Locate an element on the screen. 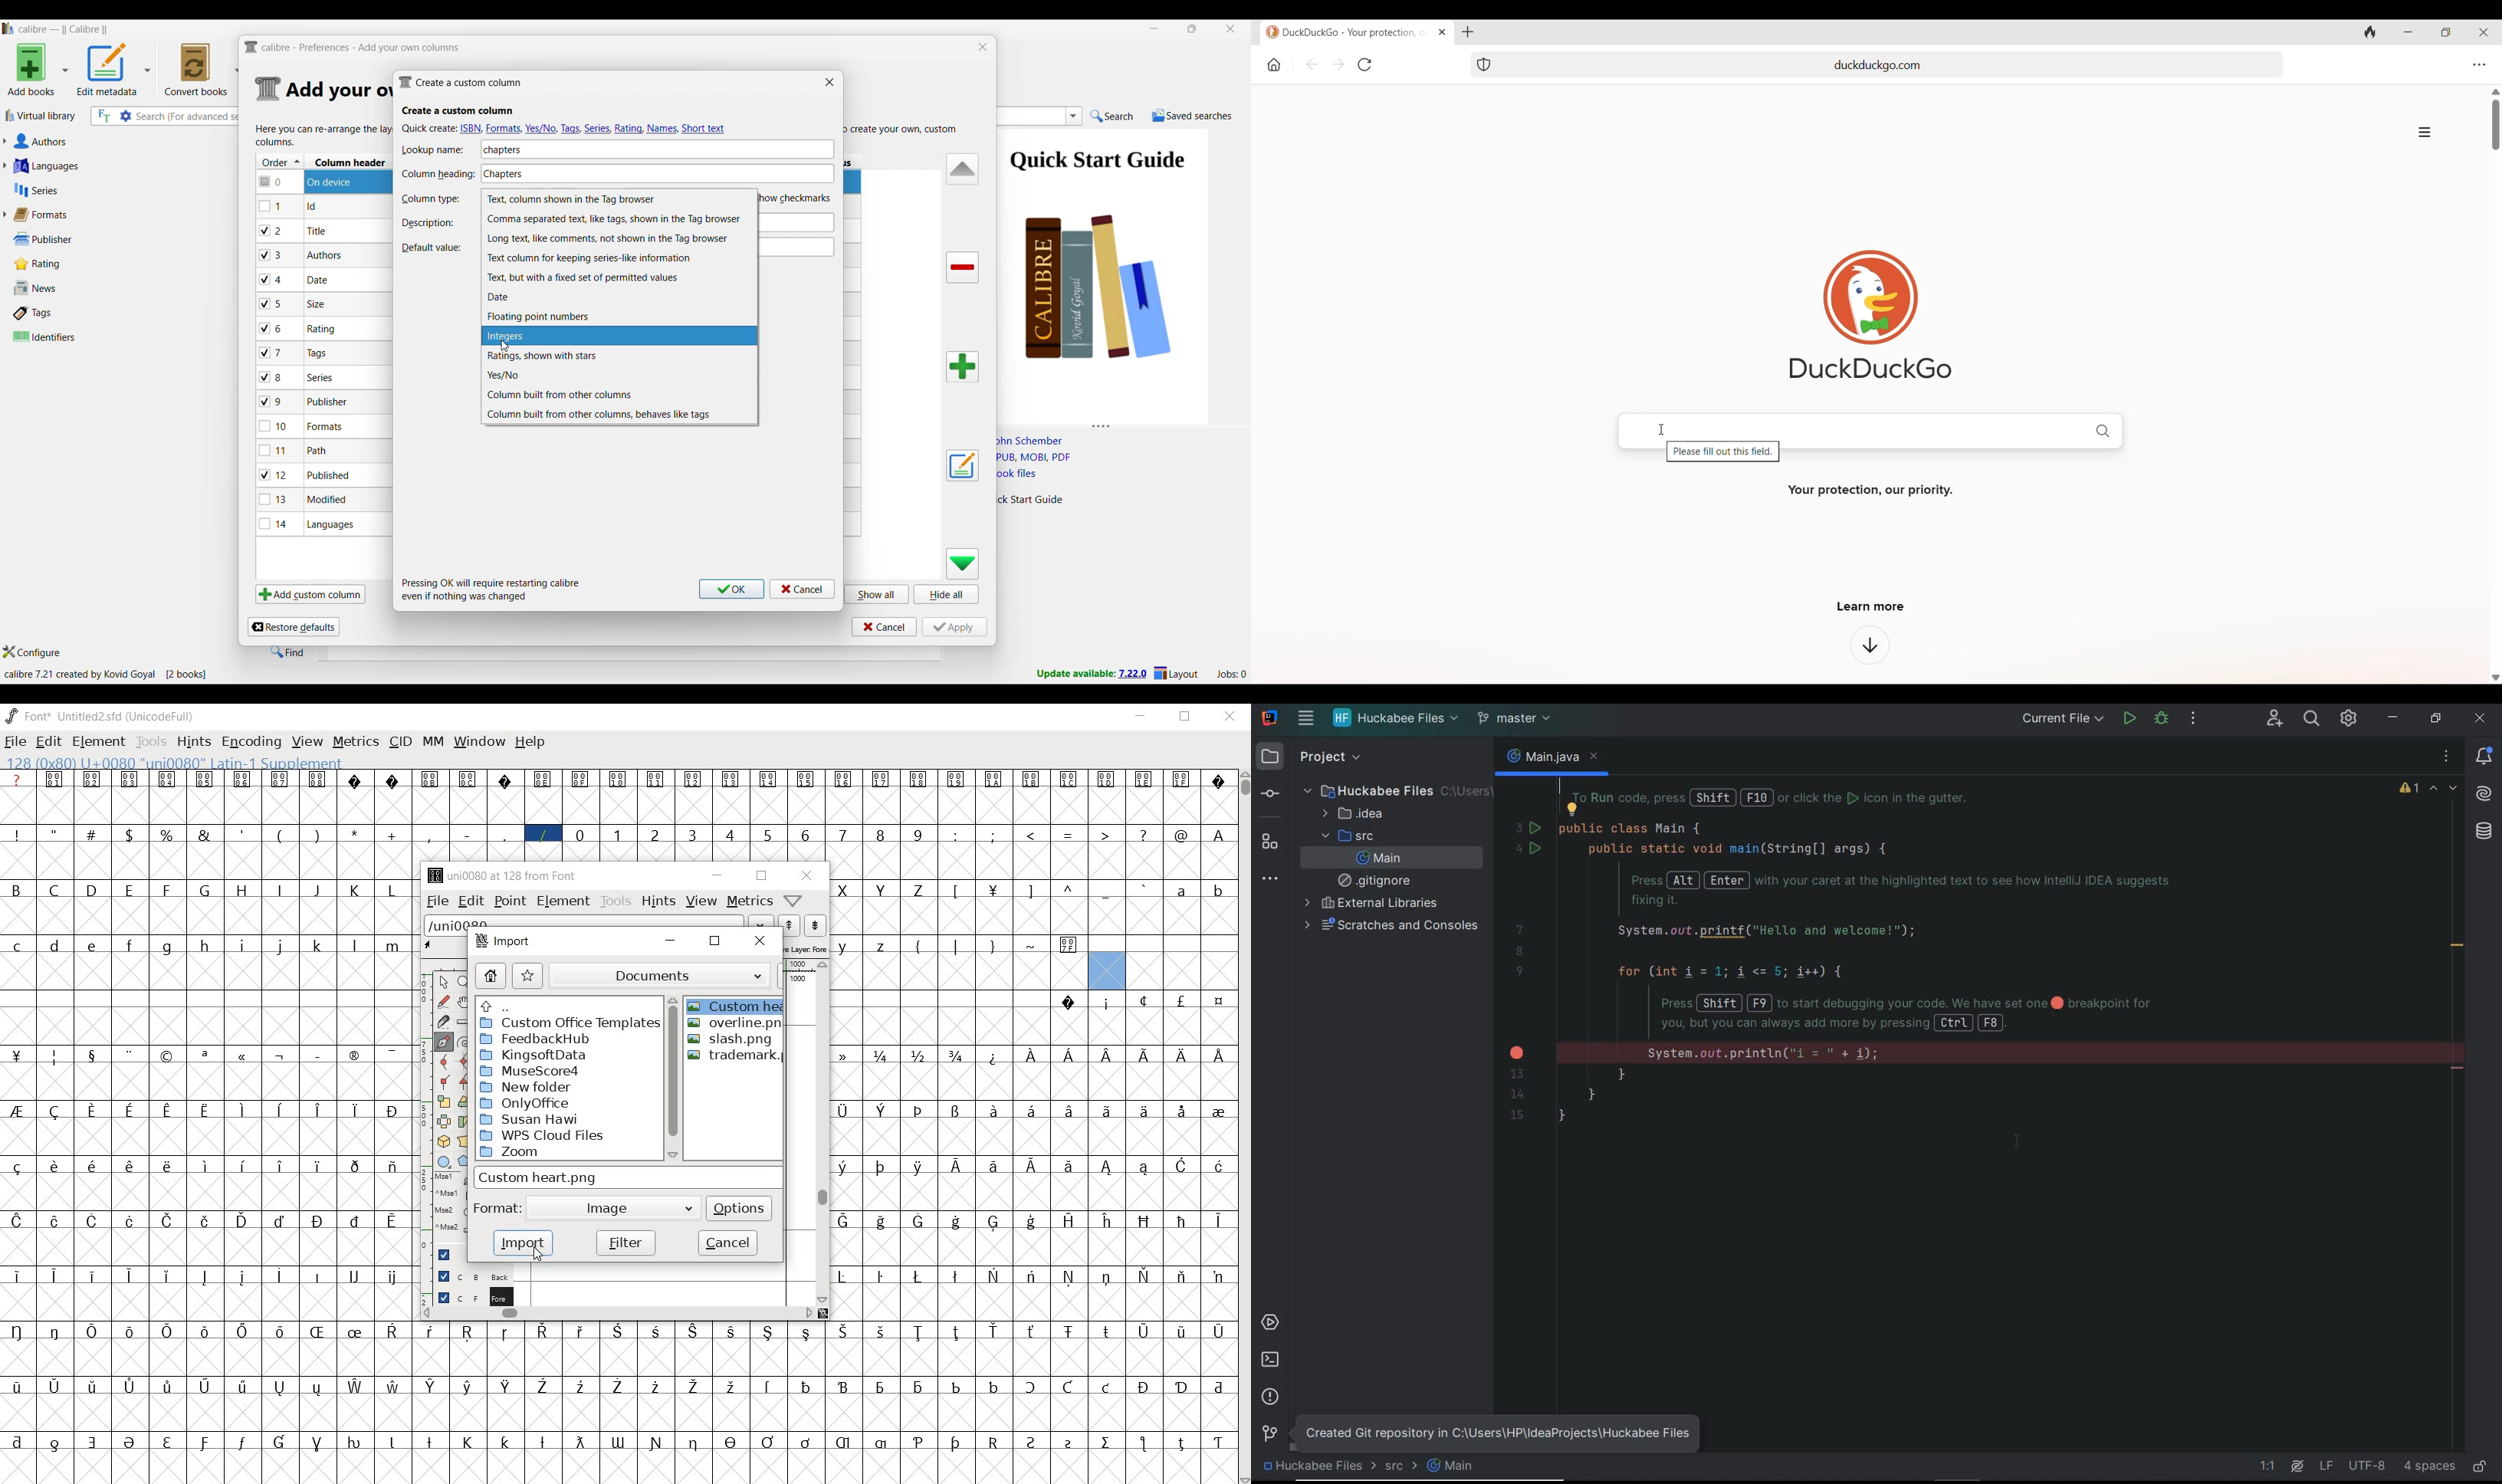  glyph is located at coordinates (882, 947).